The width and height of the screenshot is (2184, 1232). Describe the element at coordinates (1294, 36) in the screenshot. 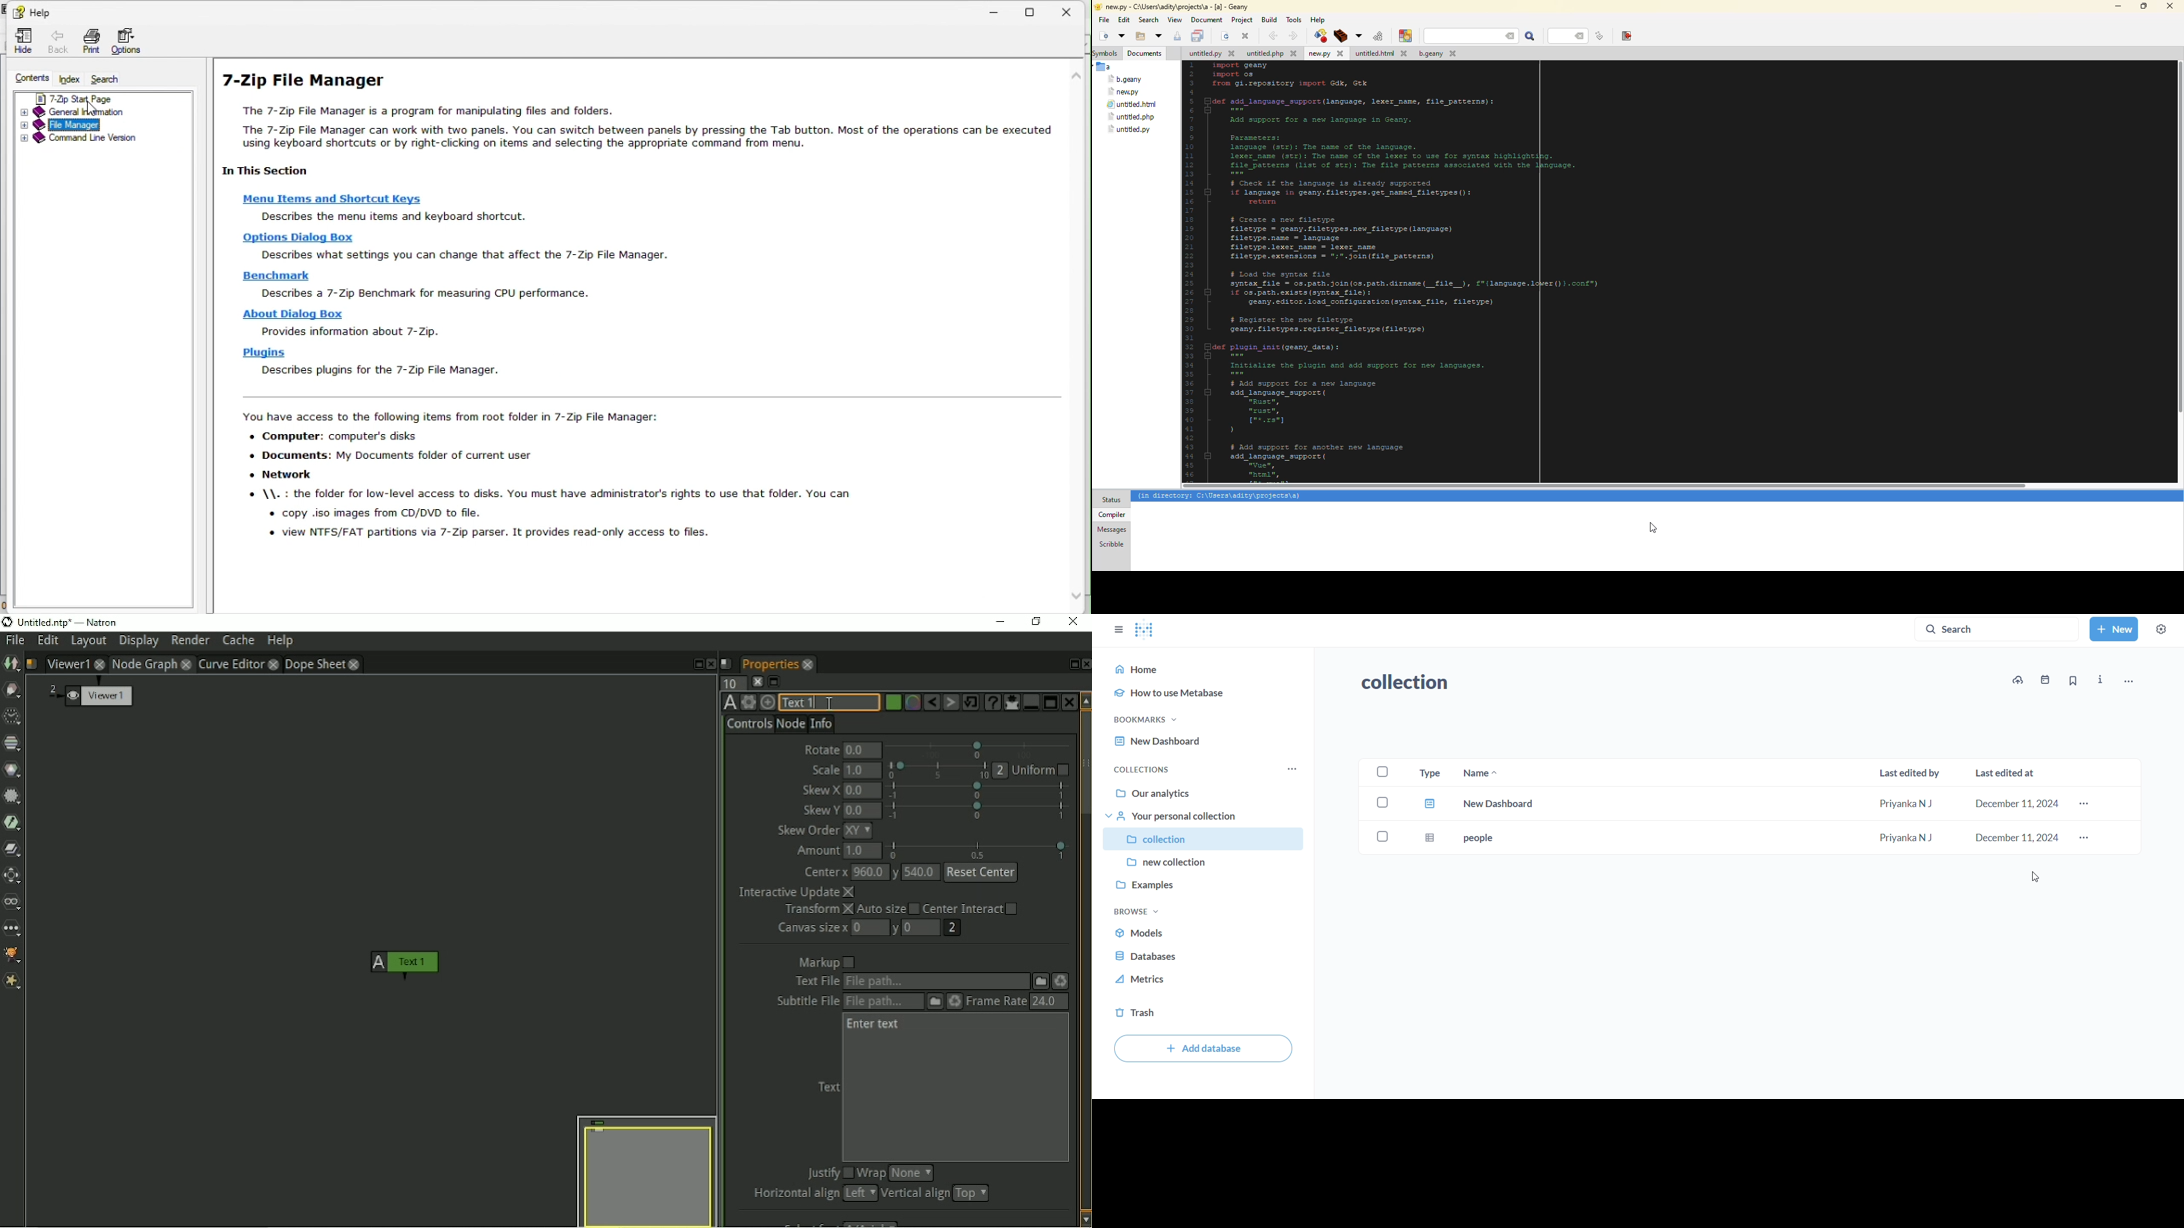

I see `forward` at that location.